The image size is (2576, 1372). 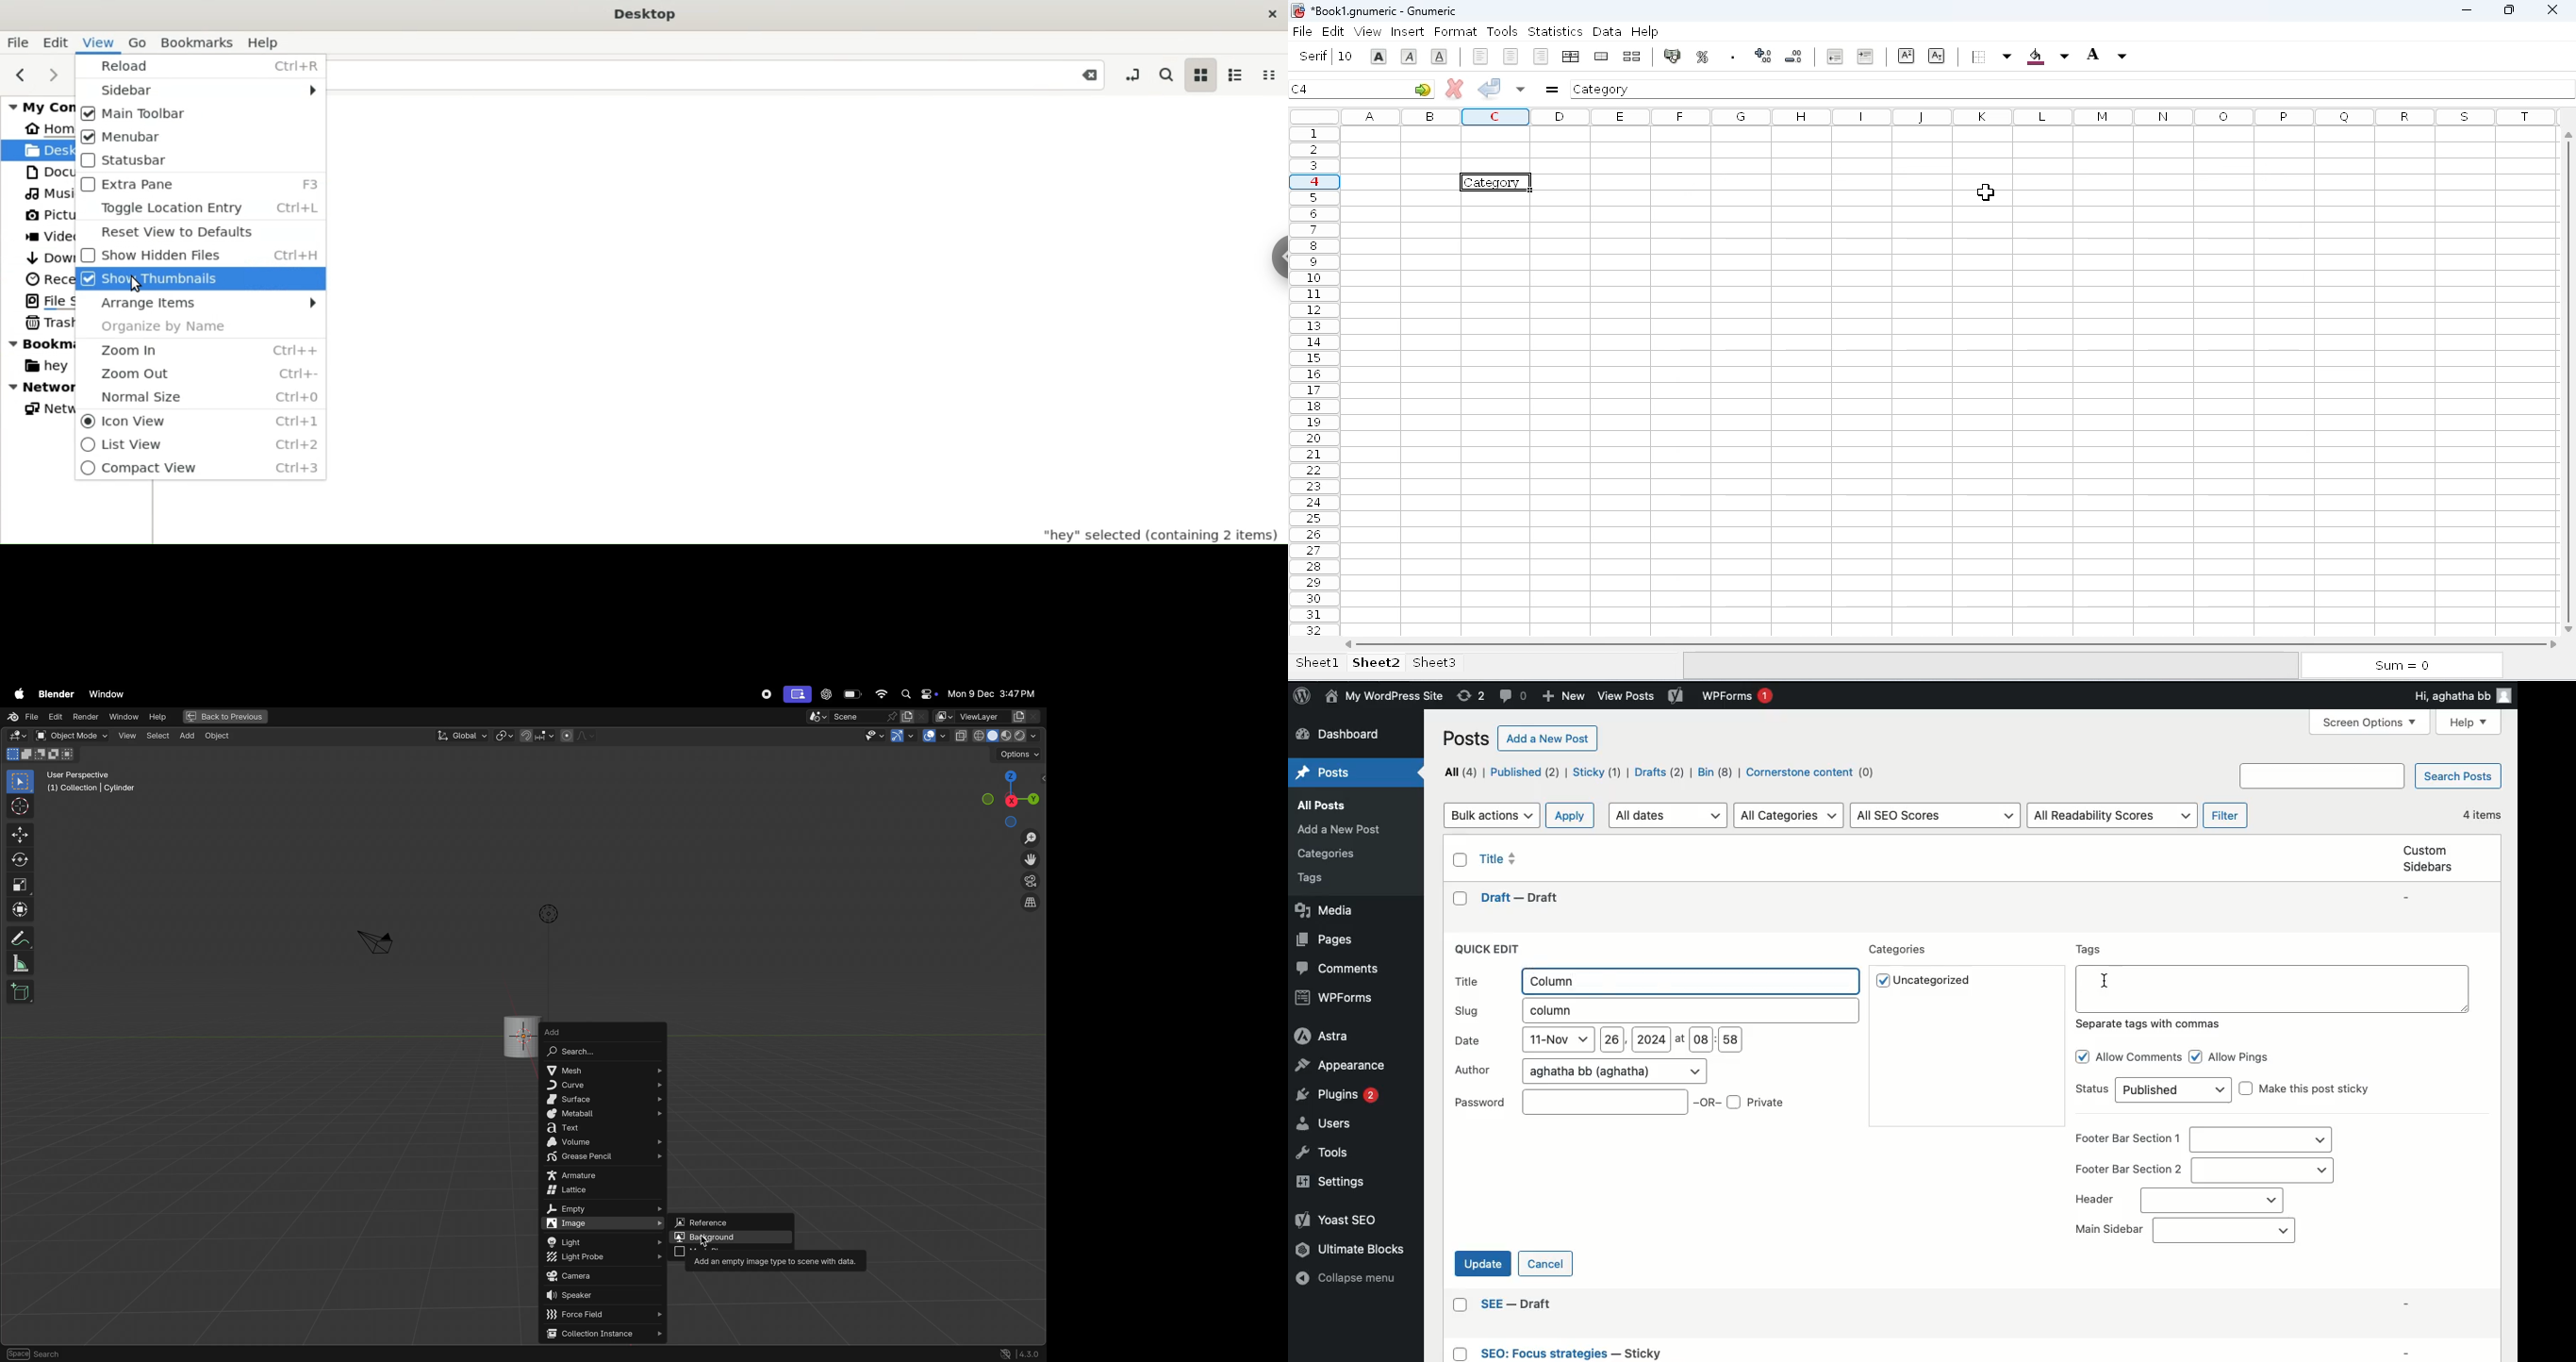 I want to click on surface, so click(x=605, y=1100).